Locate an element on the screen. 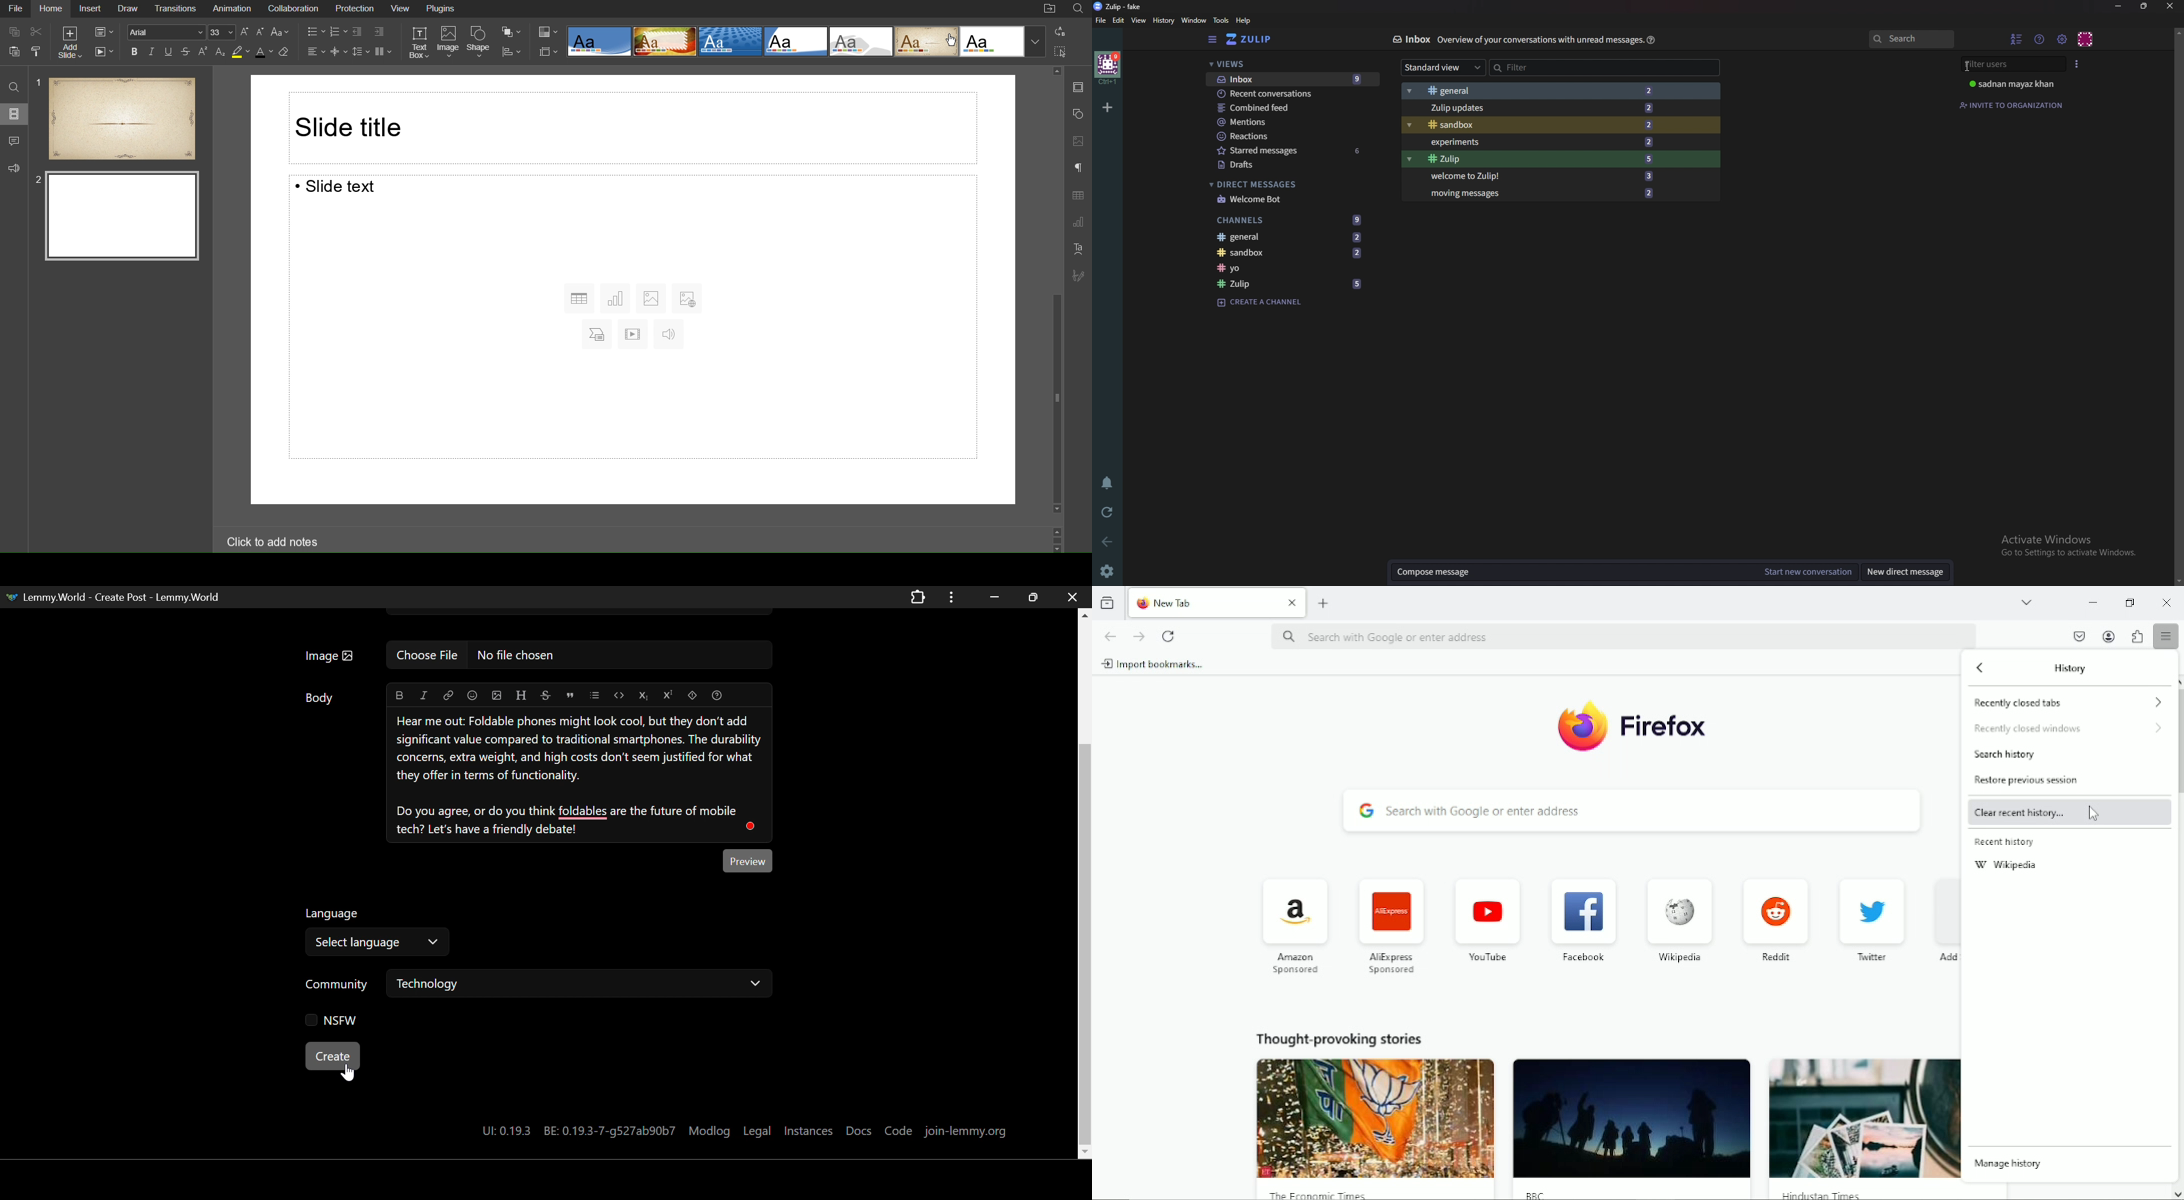  Wikipedia is located at coordinates (2008, 867).